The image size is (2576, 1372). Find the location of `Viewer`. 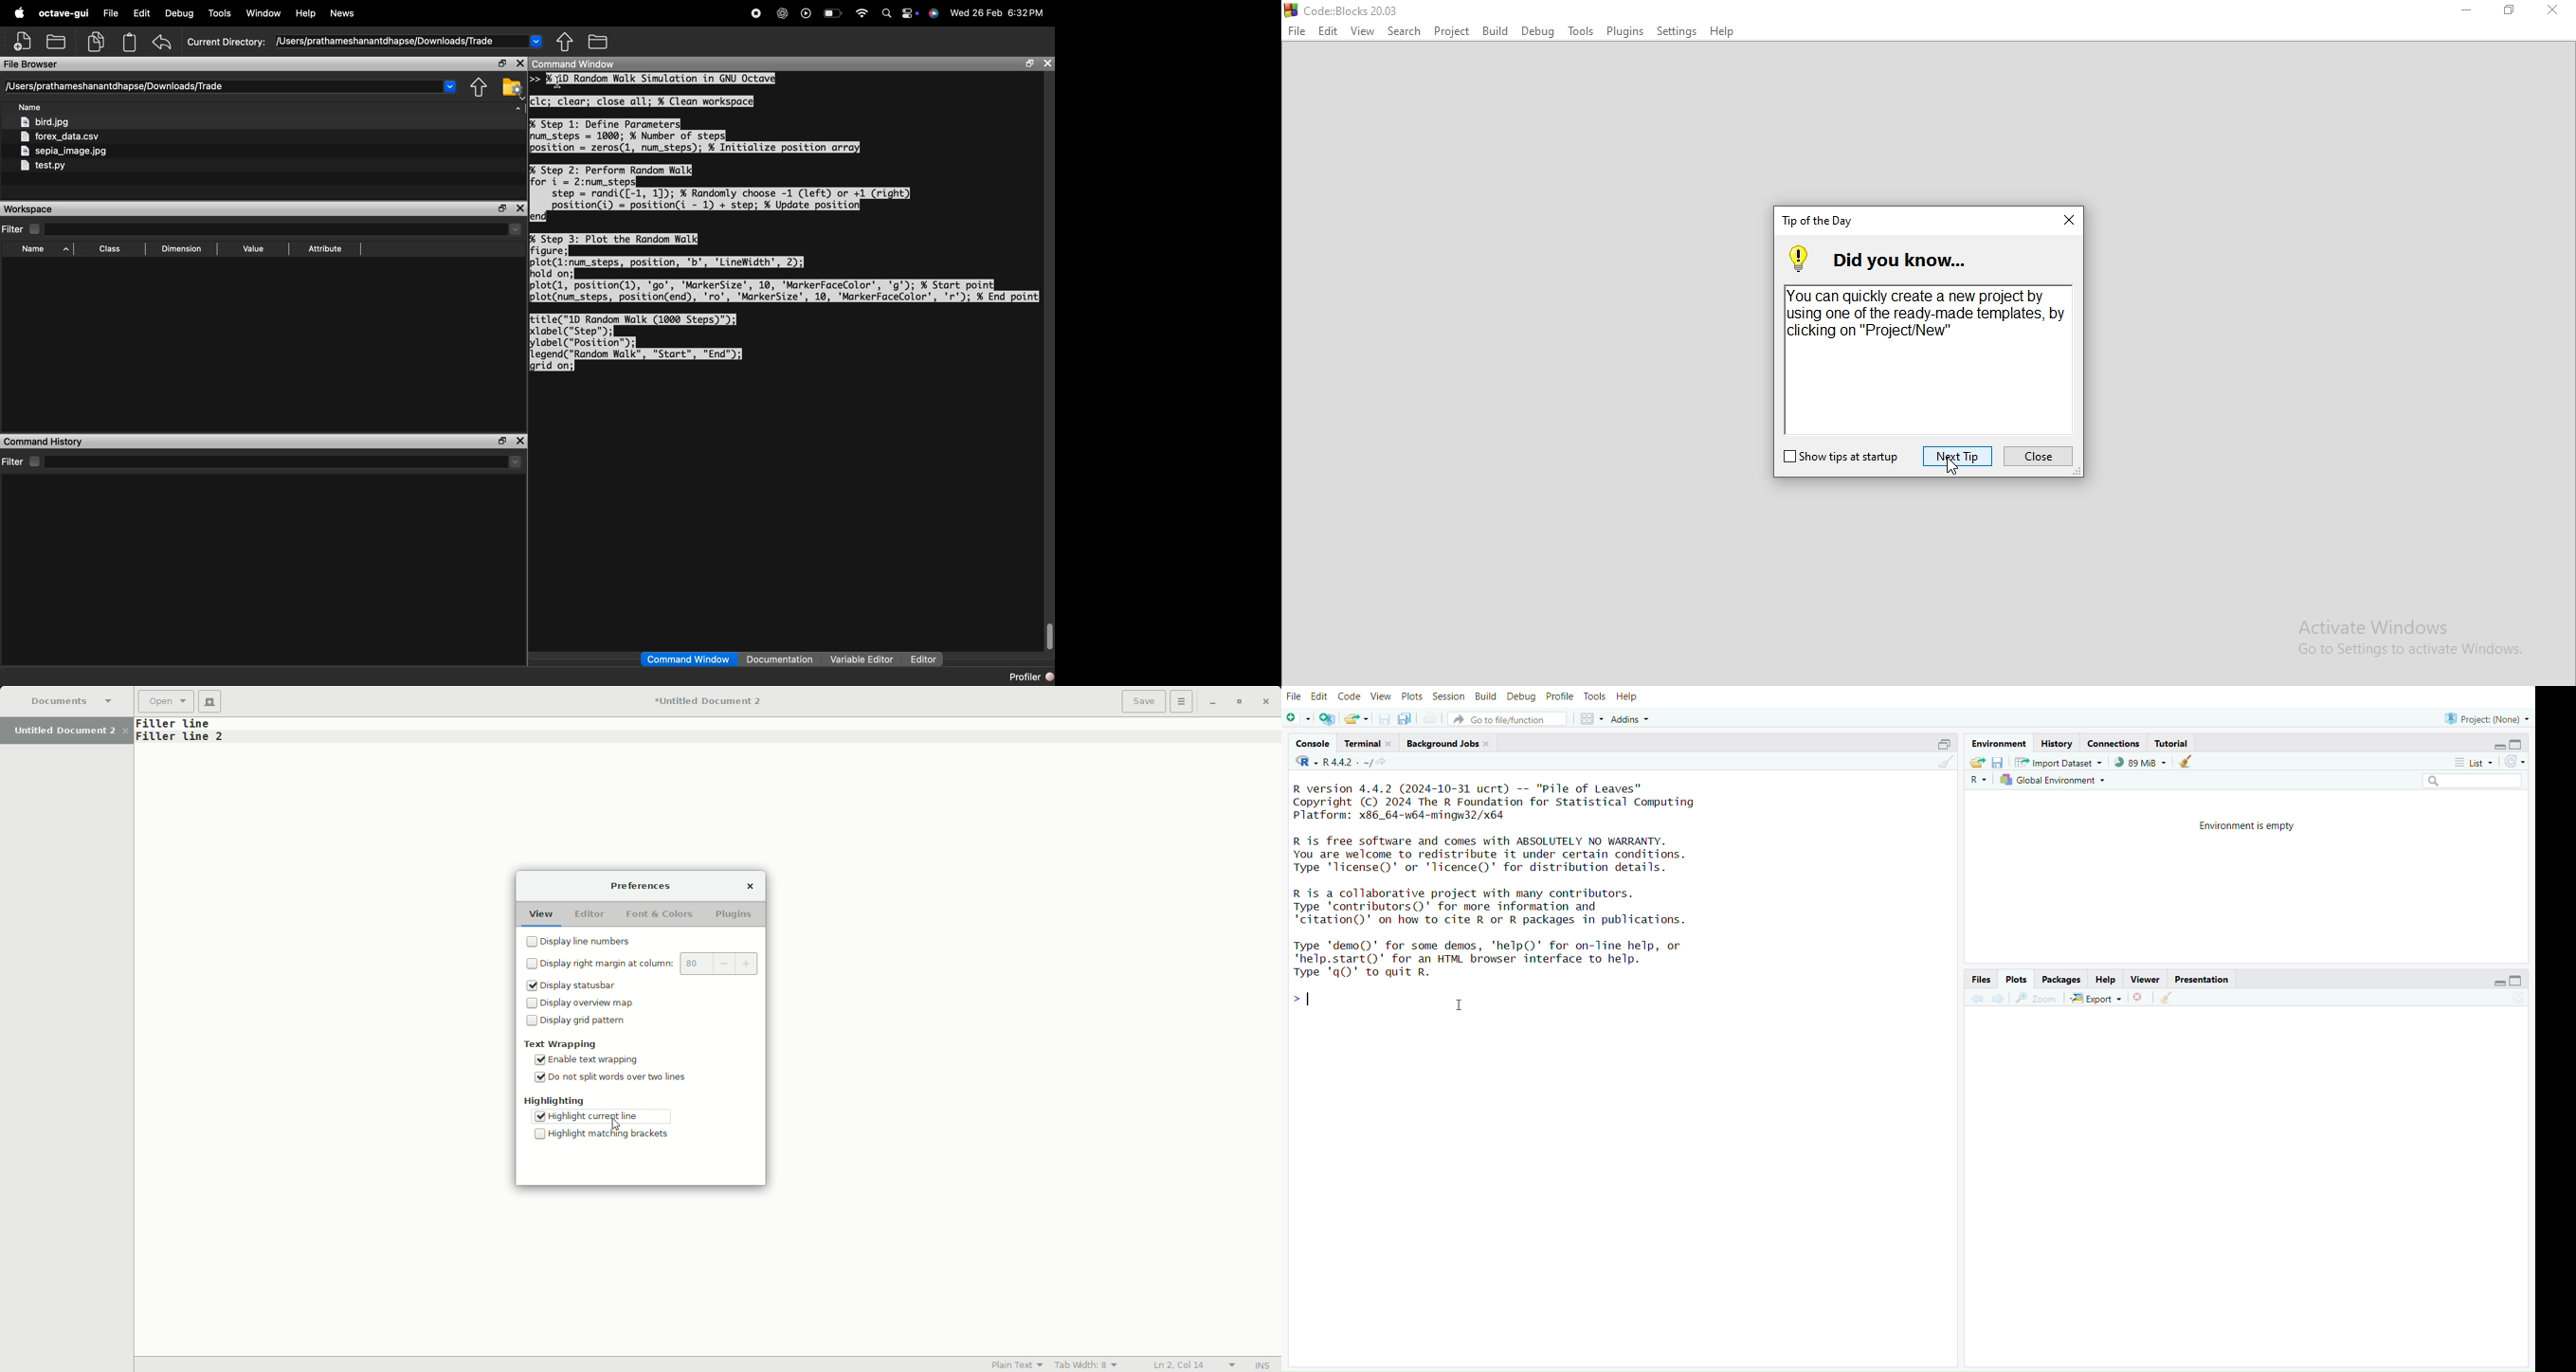

Viewer is located at coordinates (2144, 979).